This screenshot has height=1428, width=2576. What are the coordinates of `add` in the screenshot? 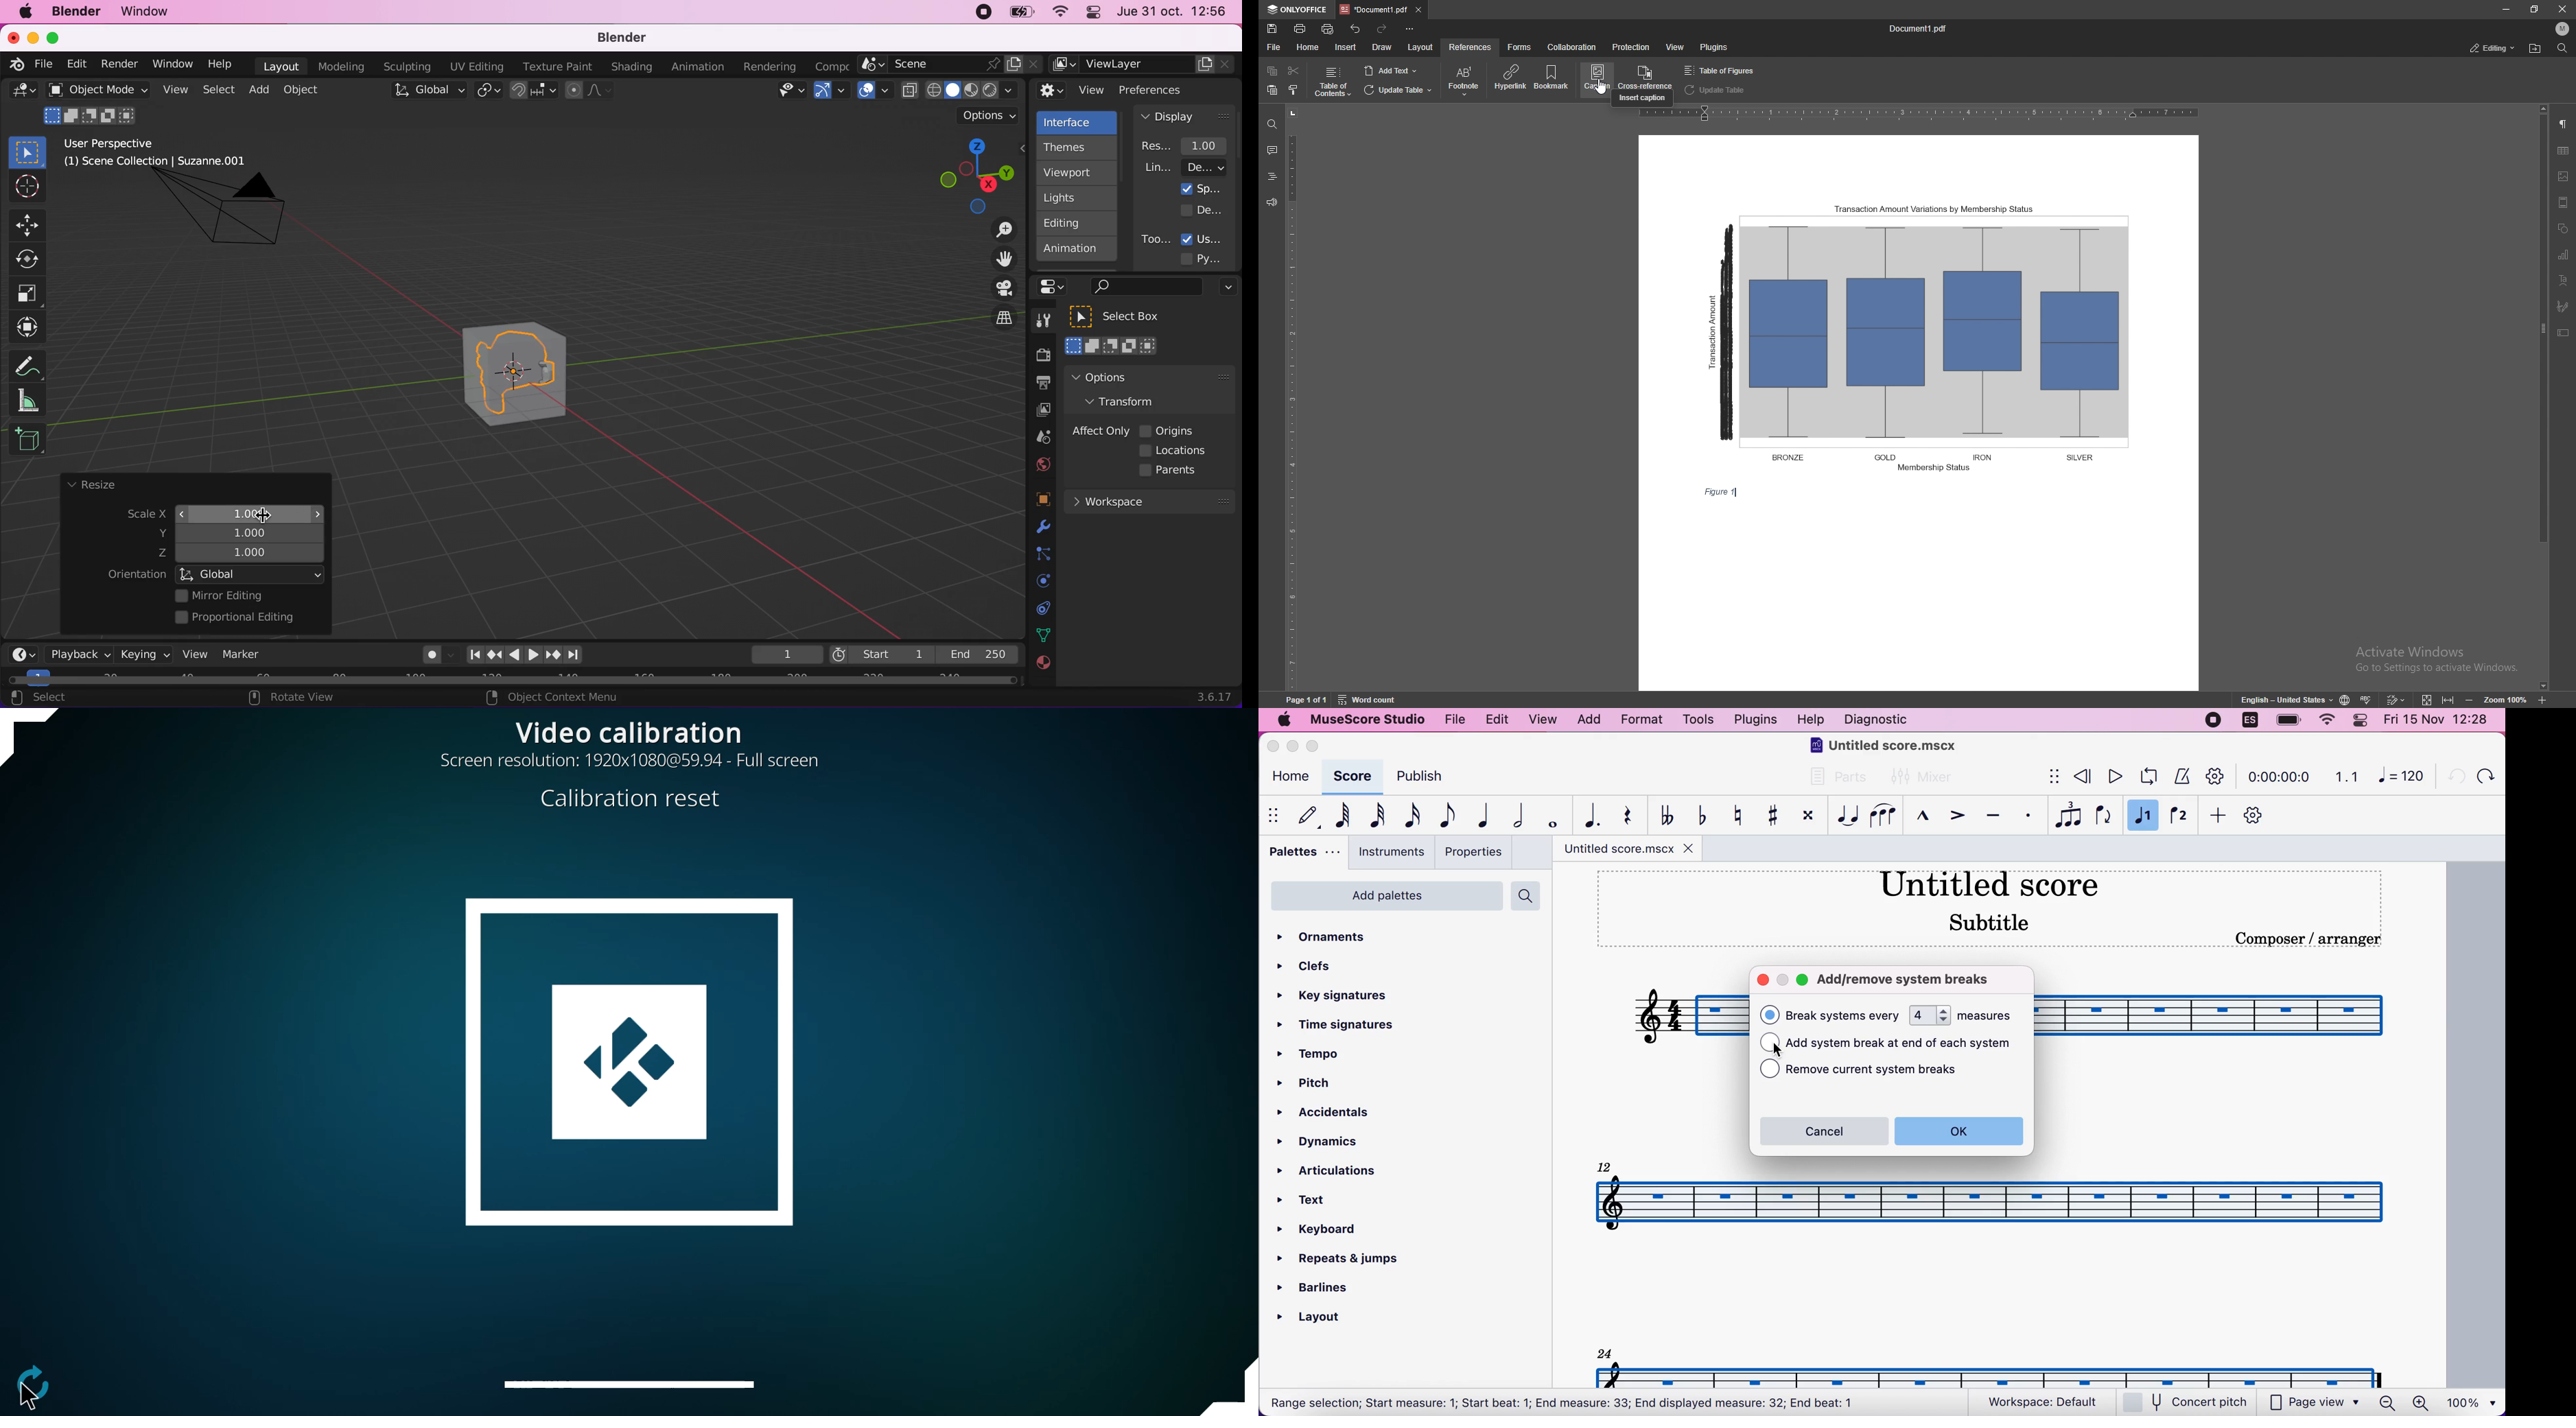 It's located at (2215, 816).